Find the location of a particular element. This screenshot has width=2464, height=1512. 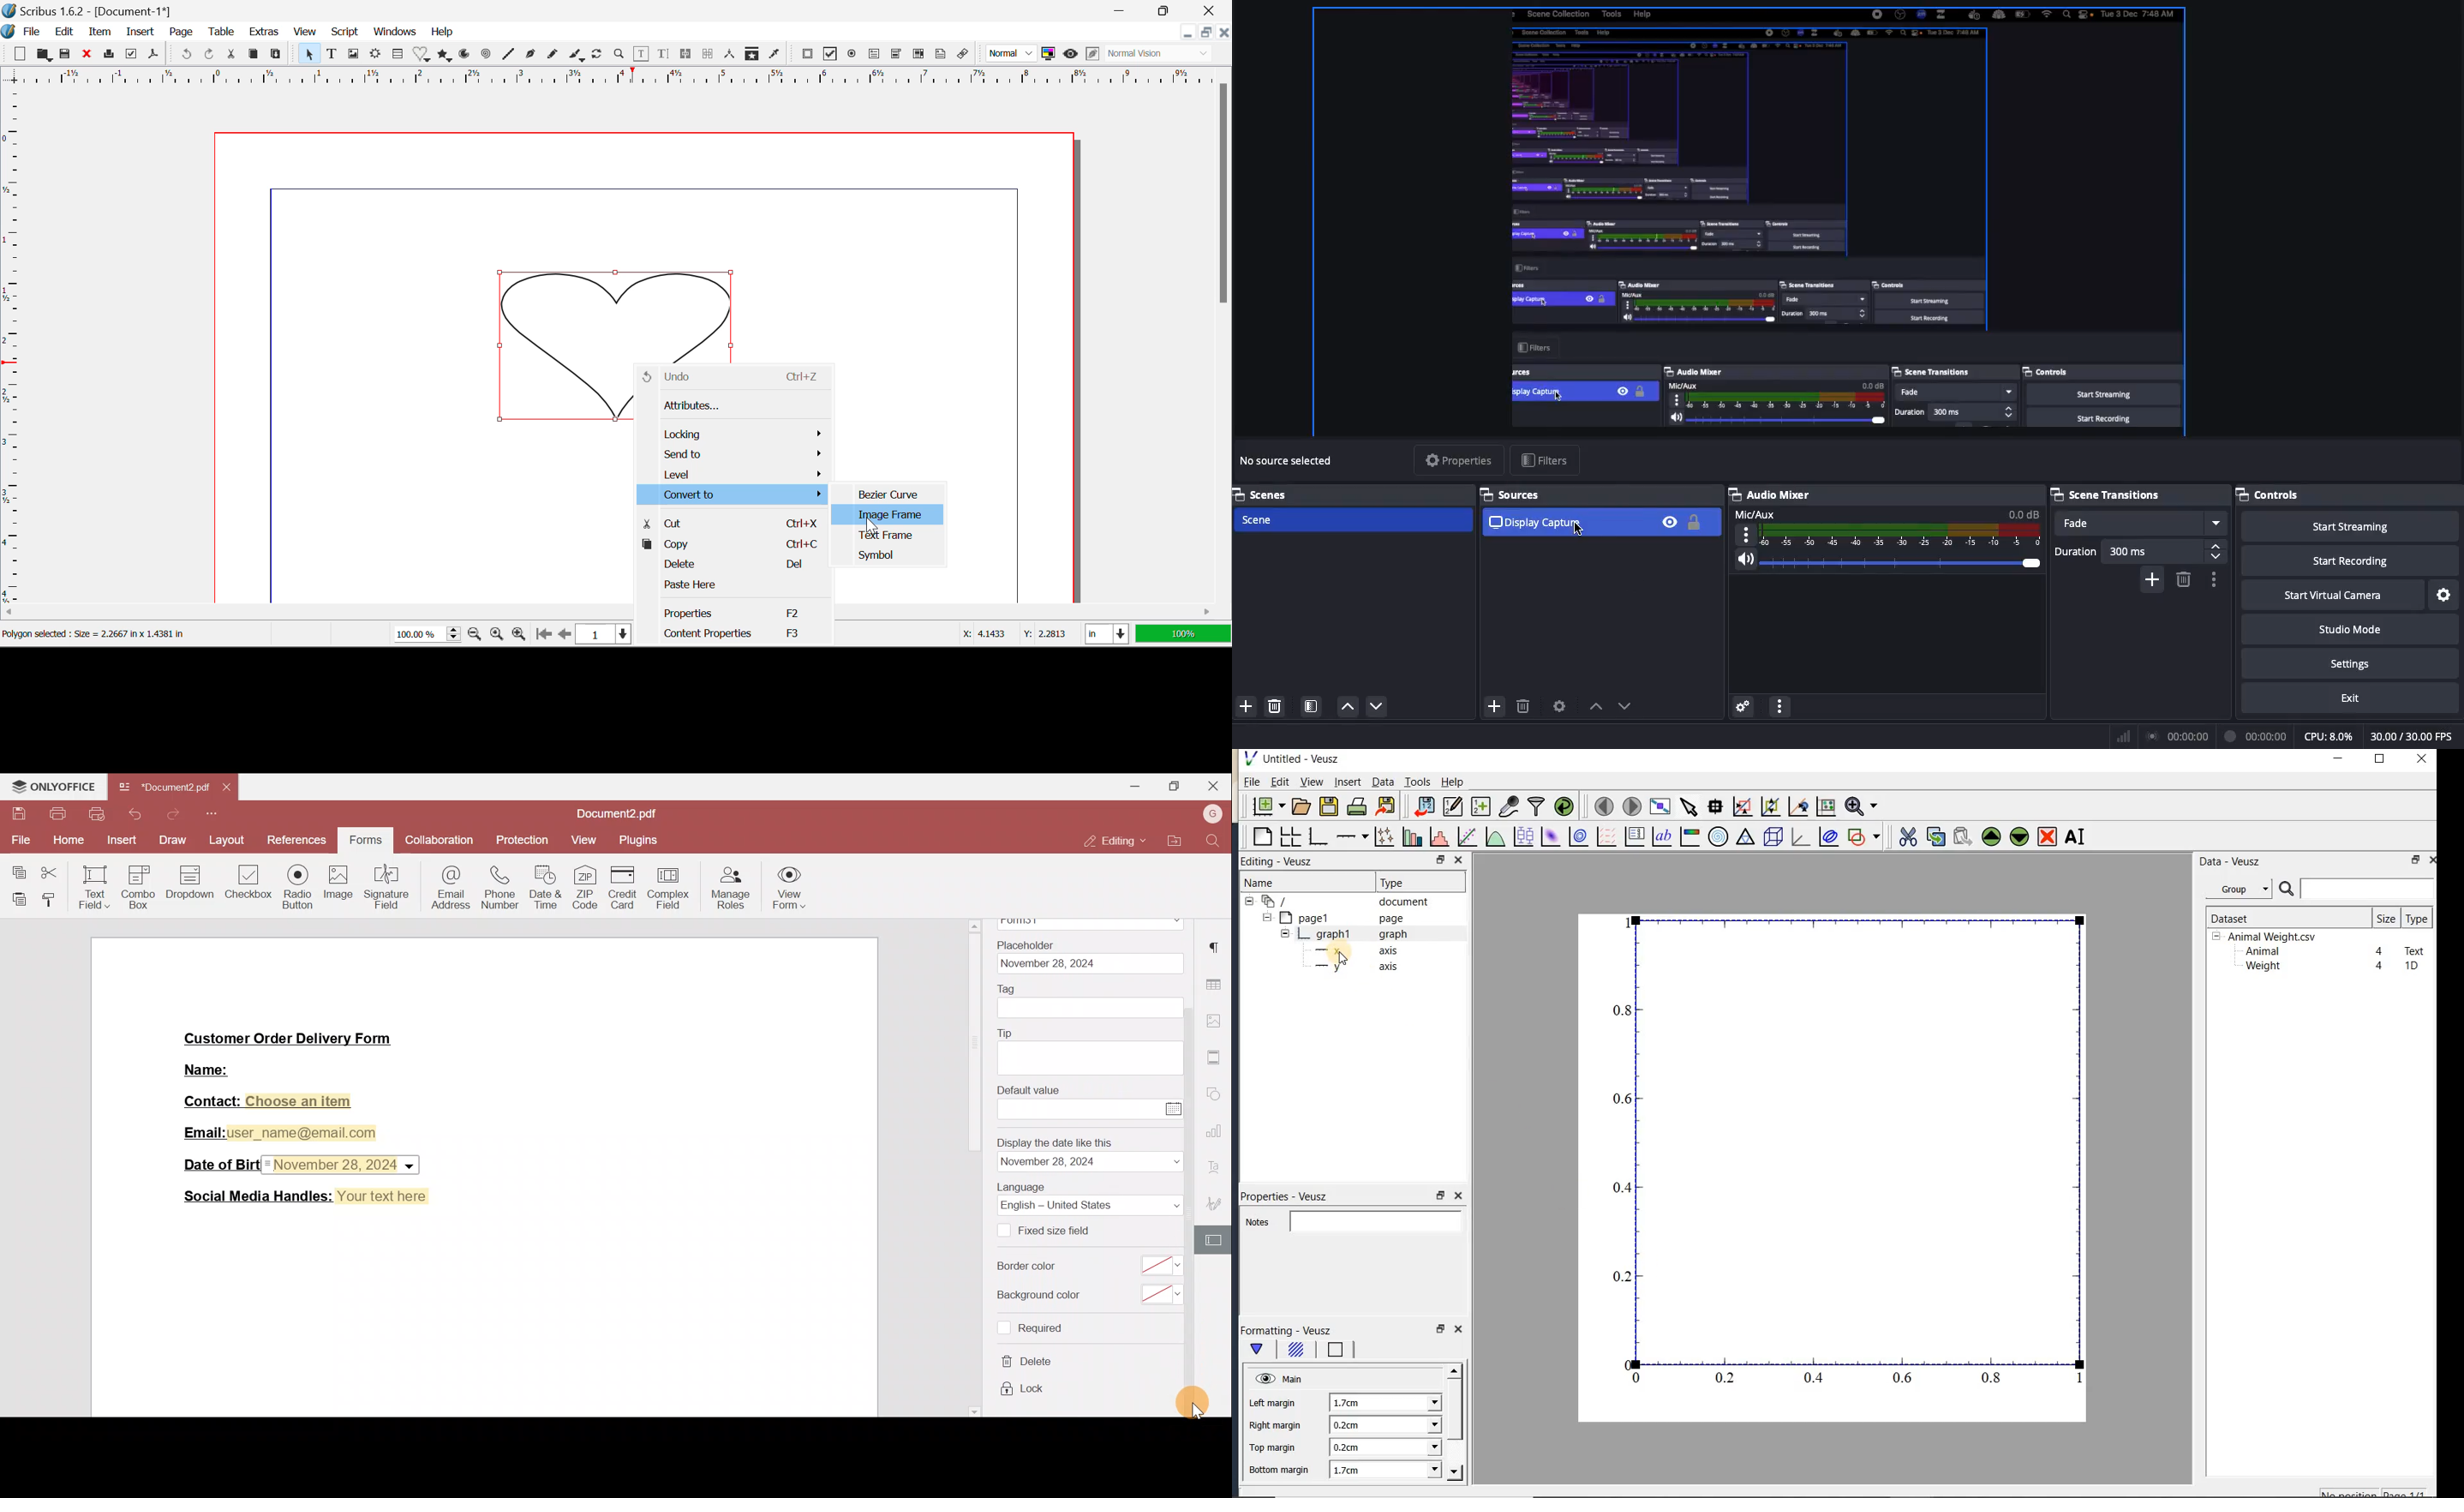

Save is located at coordinates (69, 56).